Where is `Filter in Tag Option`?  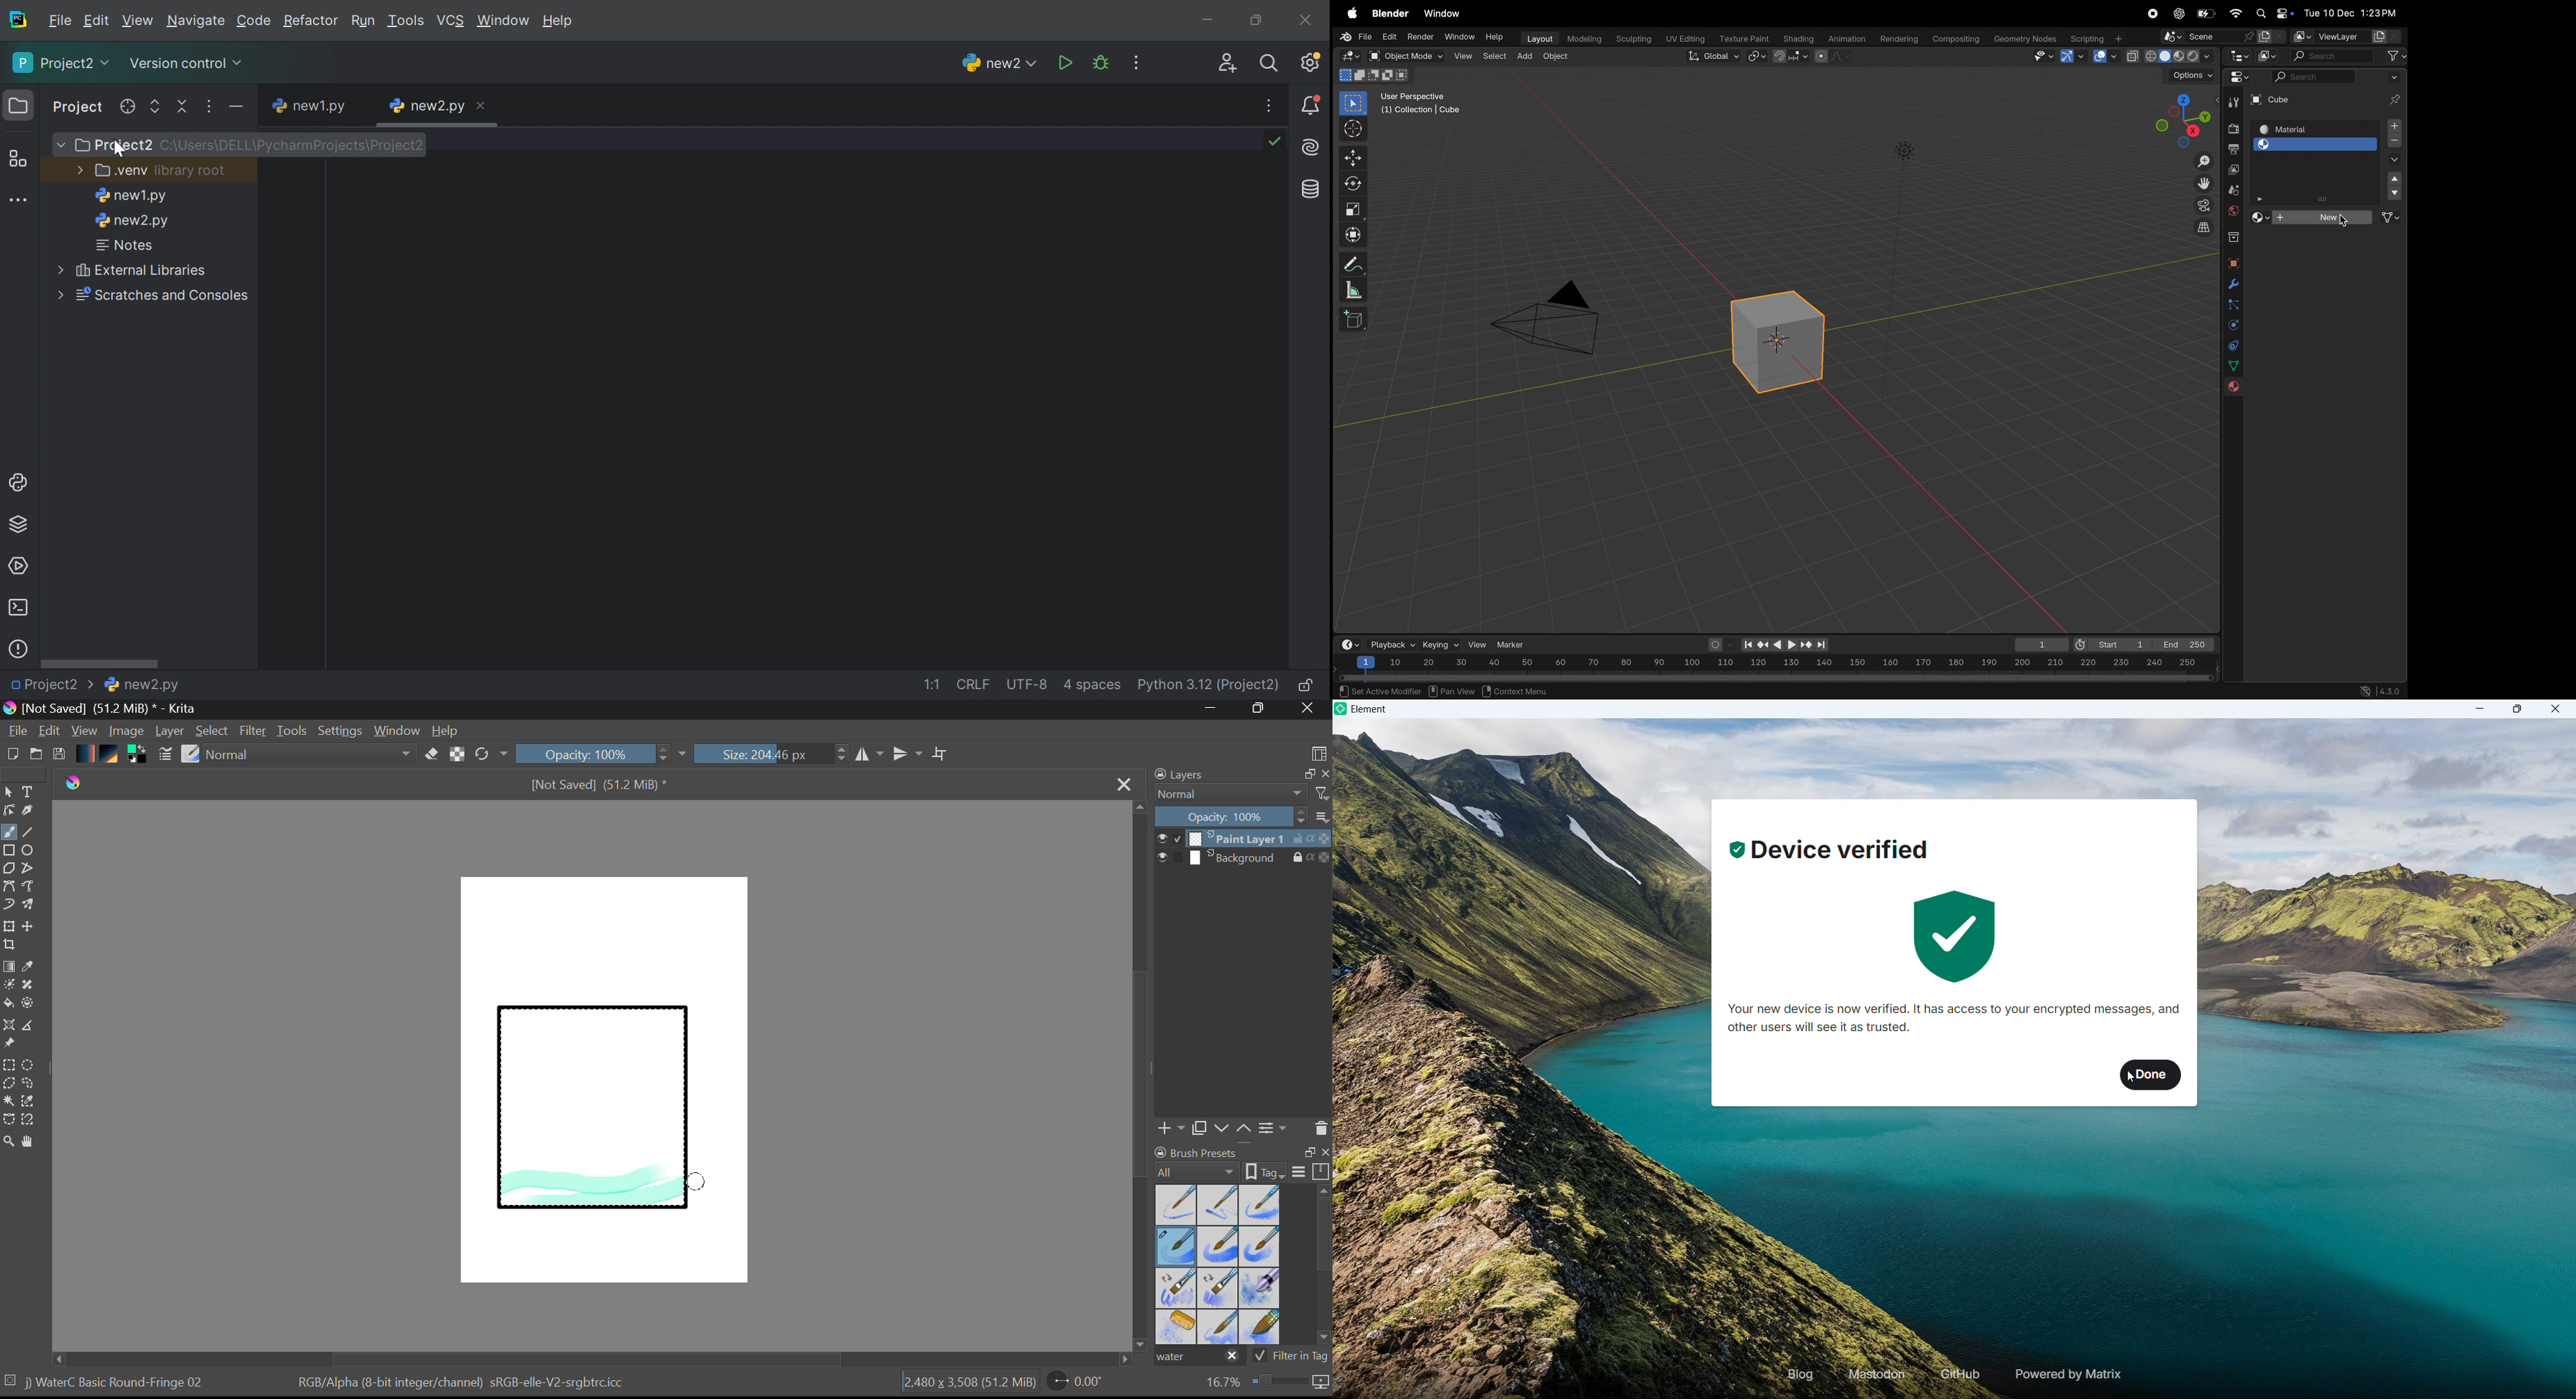 Filter in Tag Option is located at coordinates (1292, 1358).